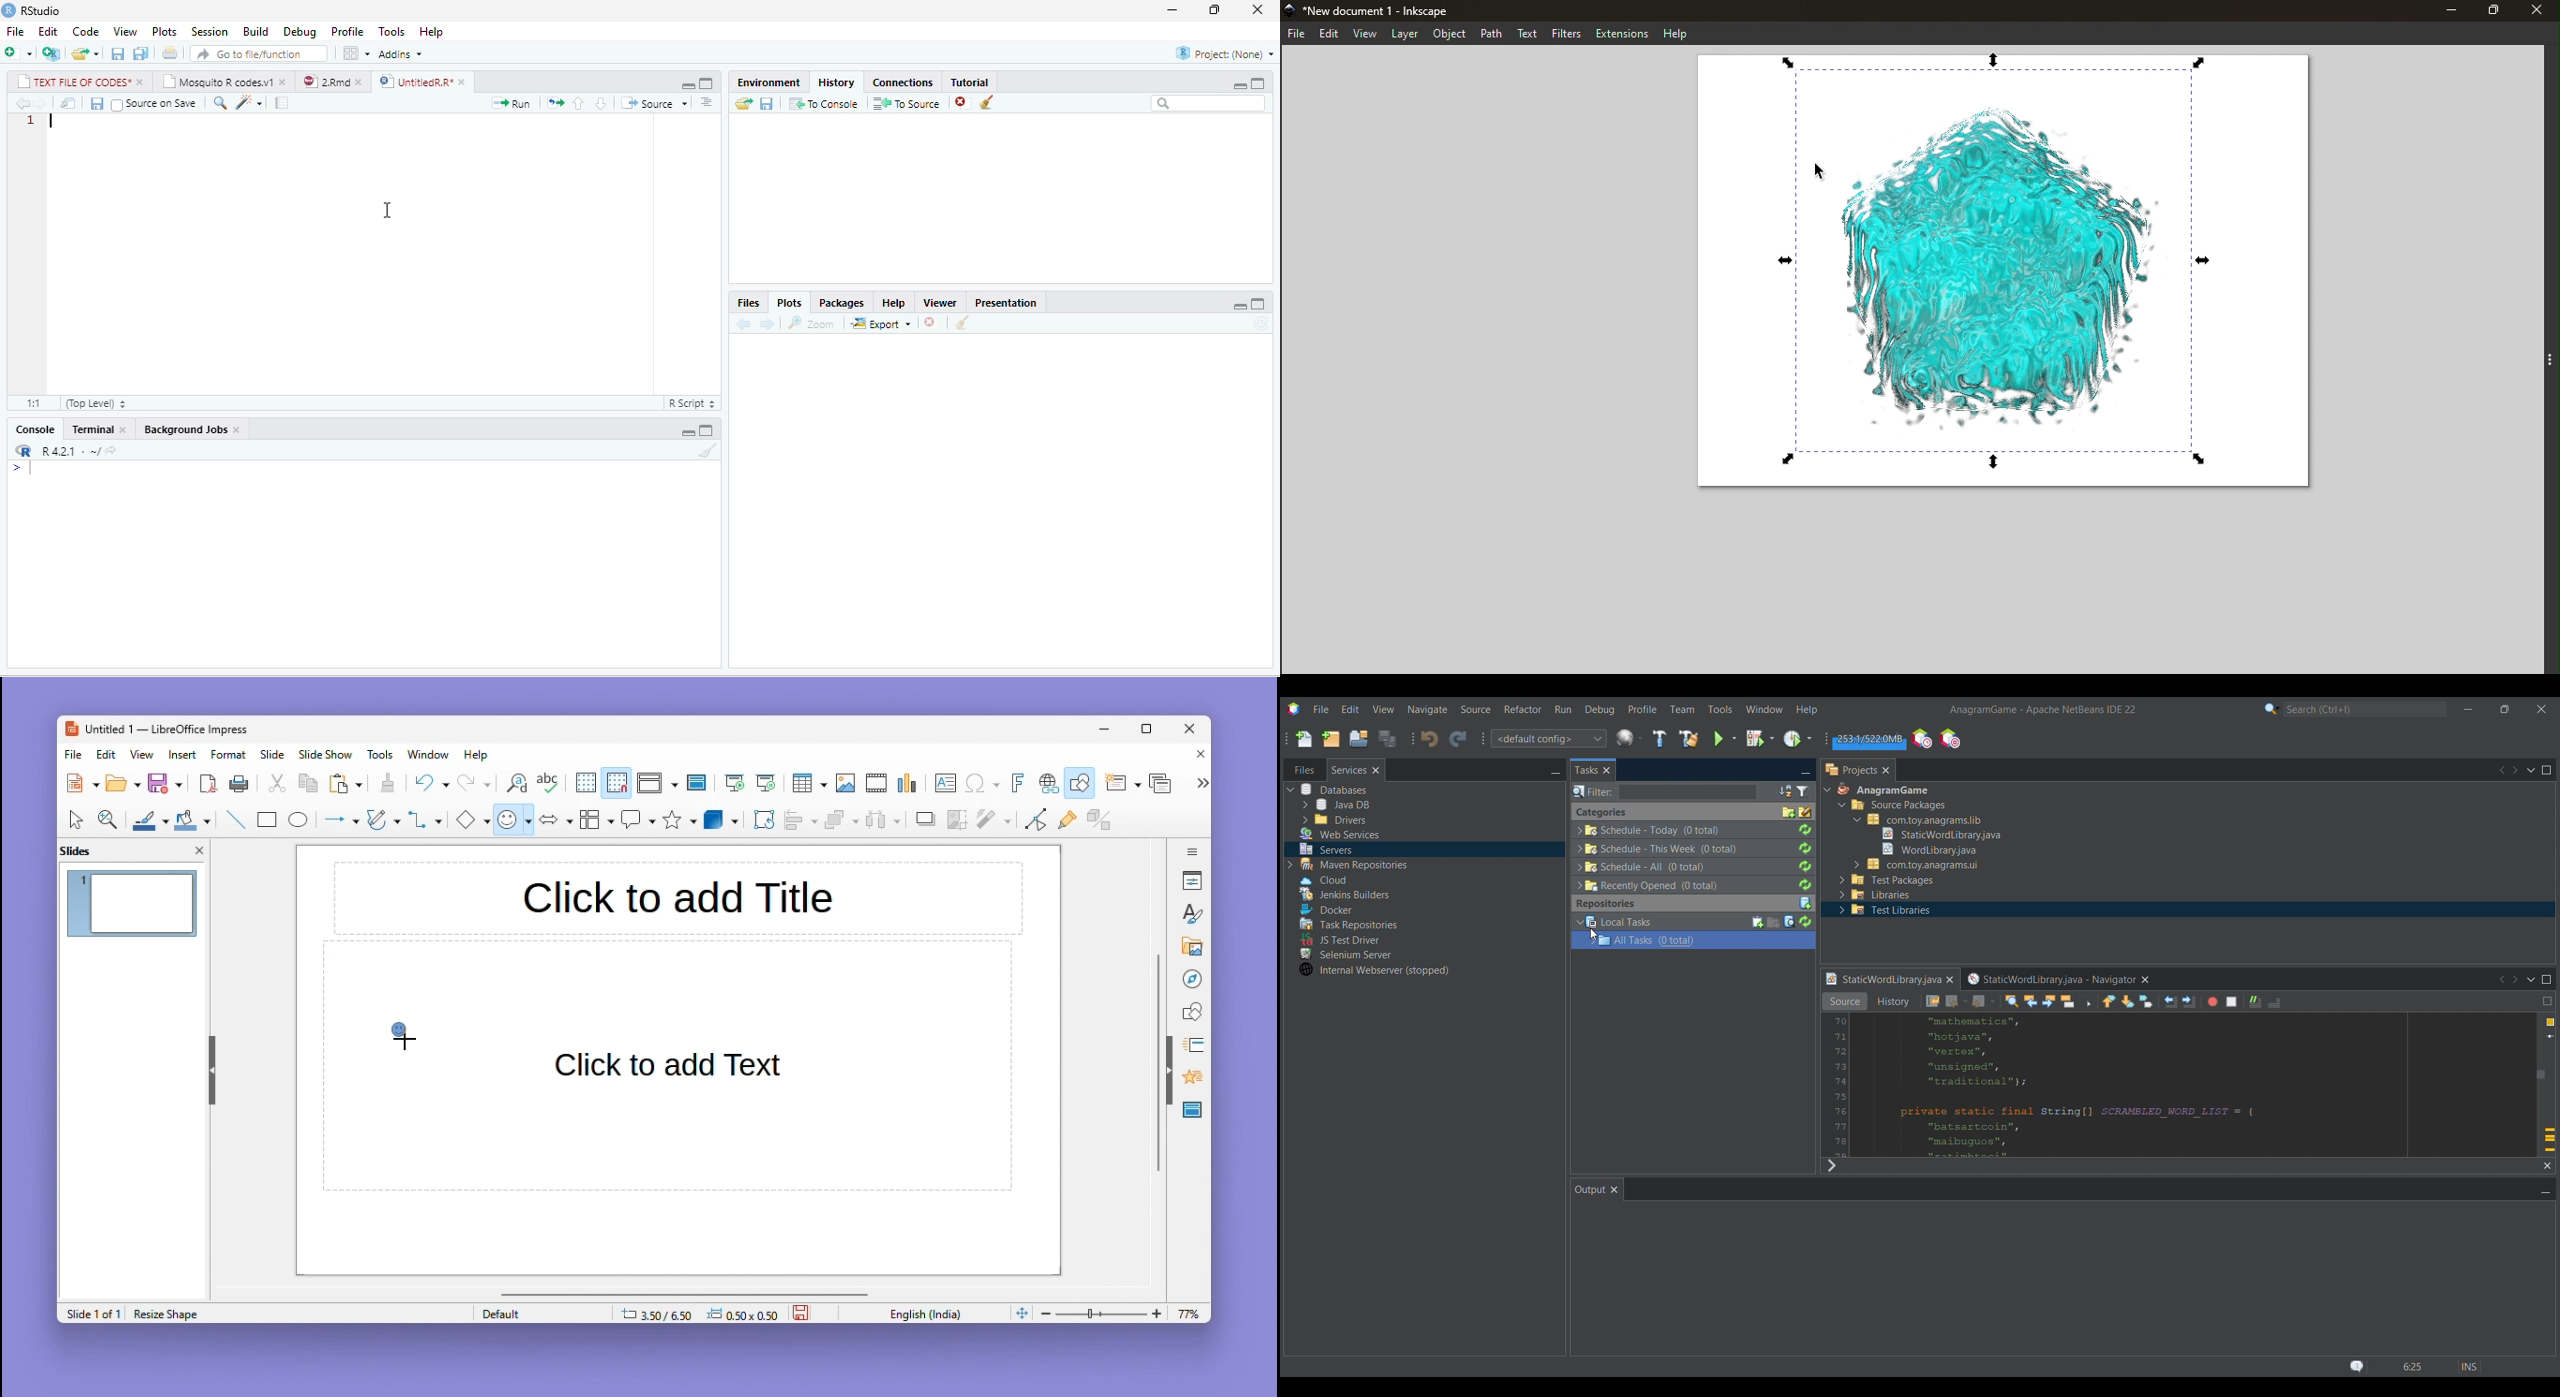 The image size is (2576, 1400). What do you see at coordinates (73, 82) in the screenshot?
I see `TEXT FILE OF CODES` at bounding box center [73, 82].